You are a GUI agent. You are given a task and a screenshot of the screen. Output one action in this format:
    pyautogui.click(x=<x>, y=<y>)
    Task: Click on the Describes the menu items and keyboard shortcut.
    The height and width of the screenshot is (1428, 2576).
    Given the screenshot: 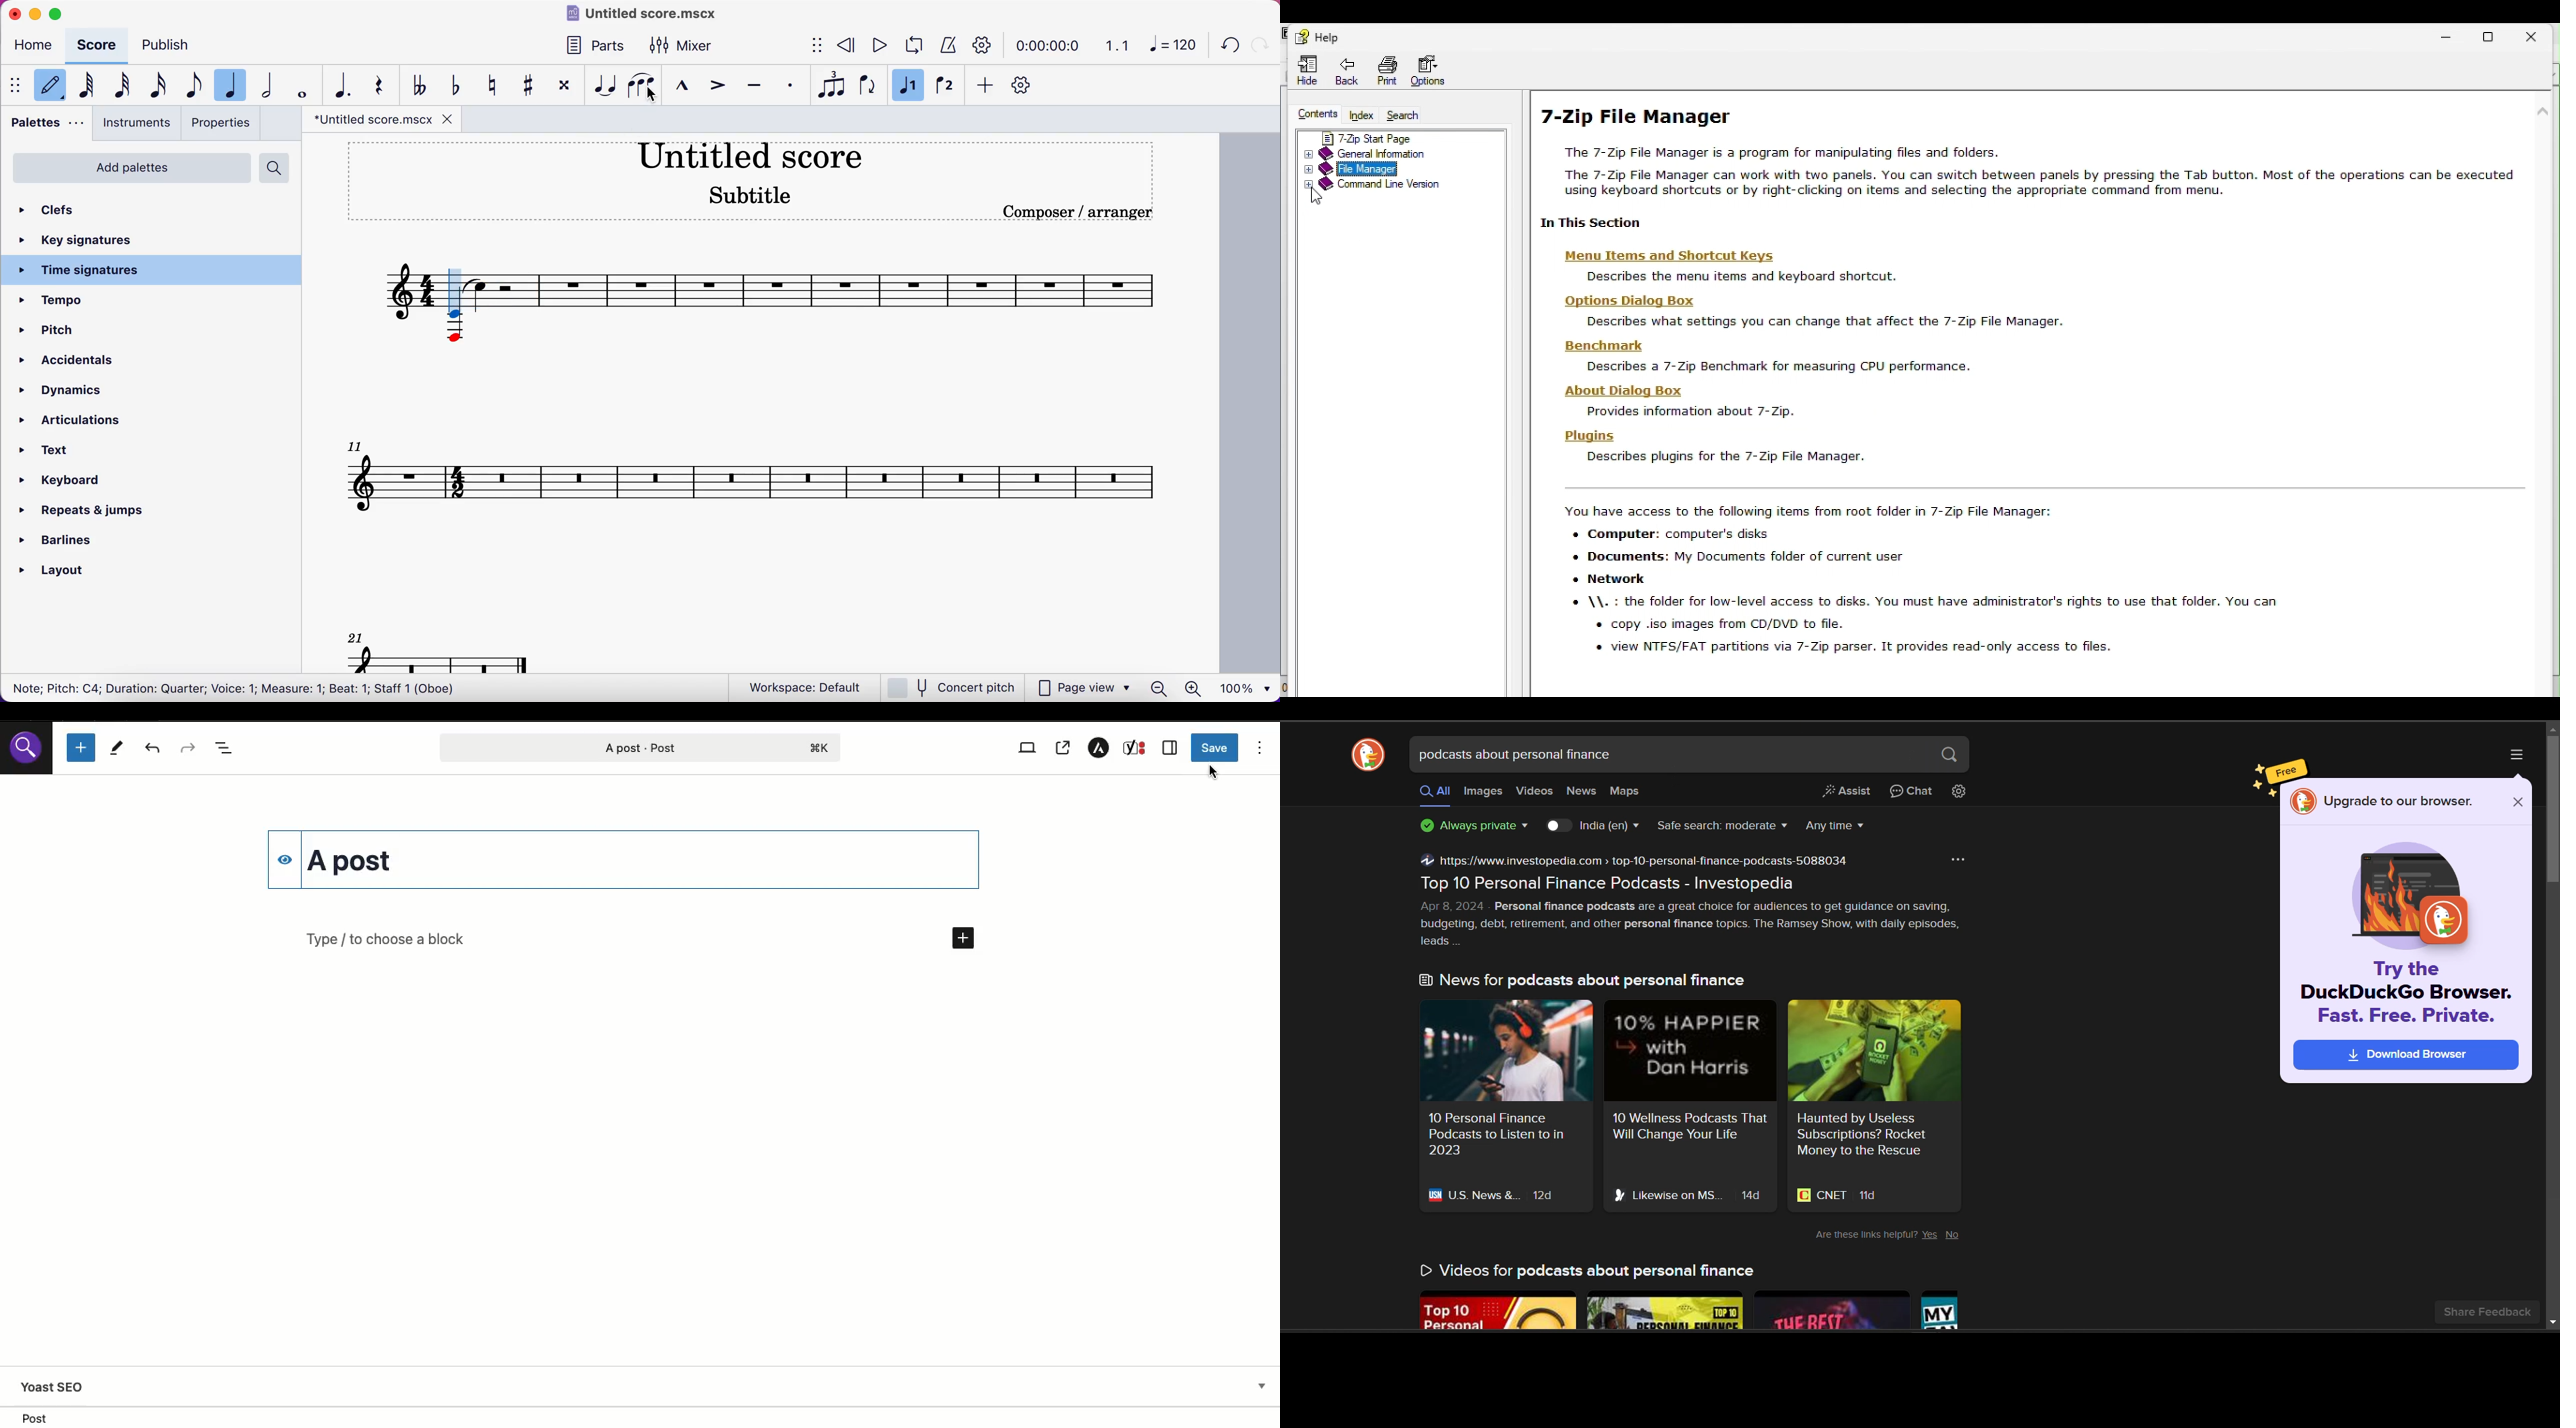 What is the action you would take?
    pyautogui.click(x=1735, y=276)
    